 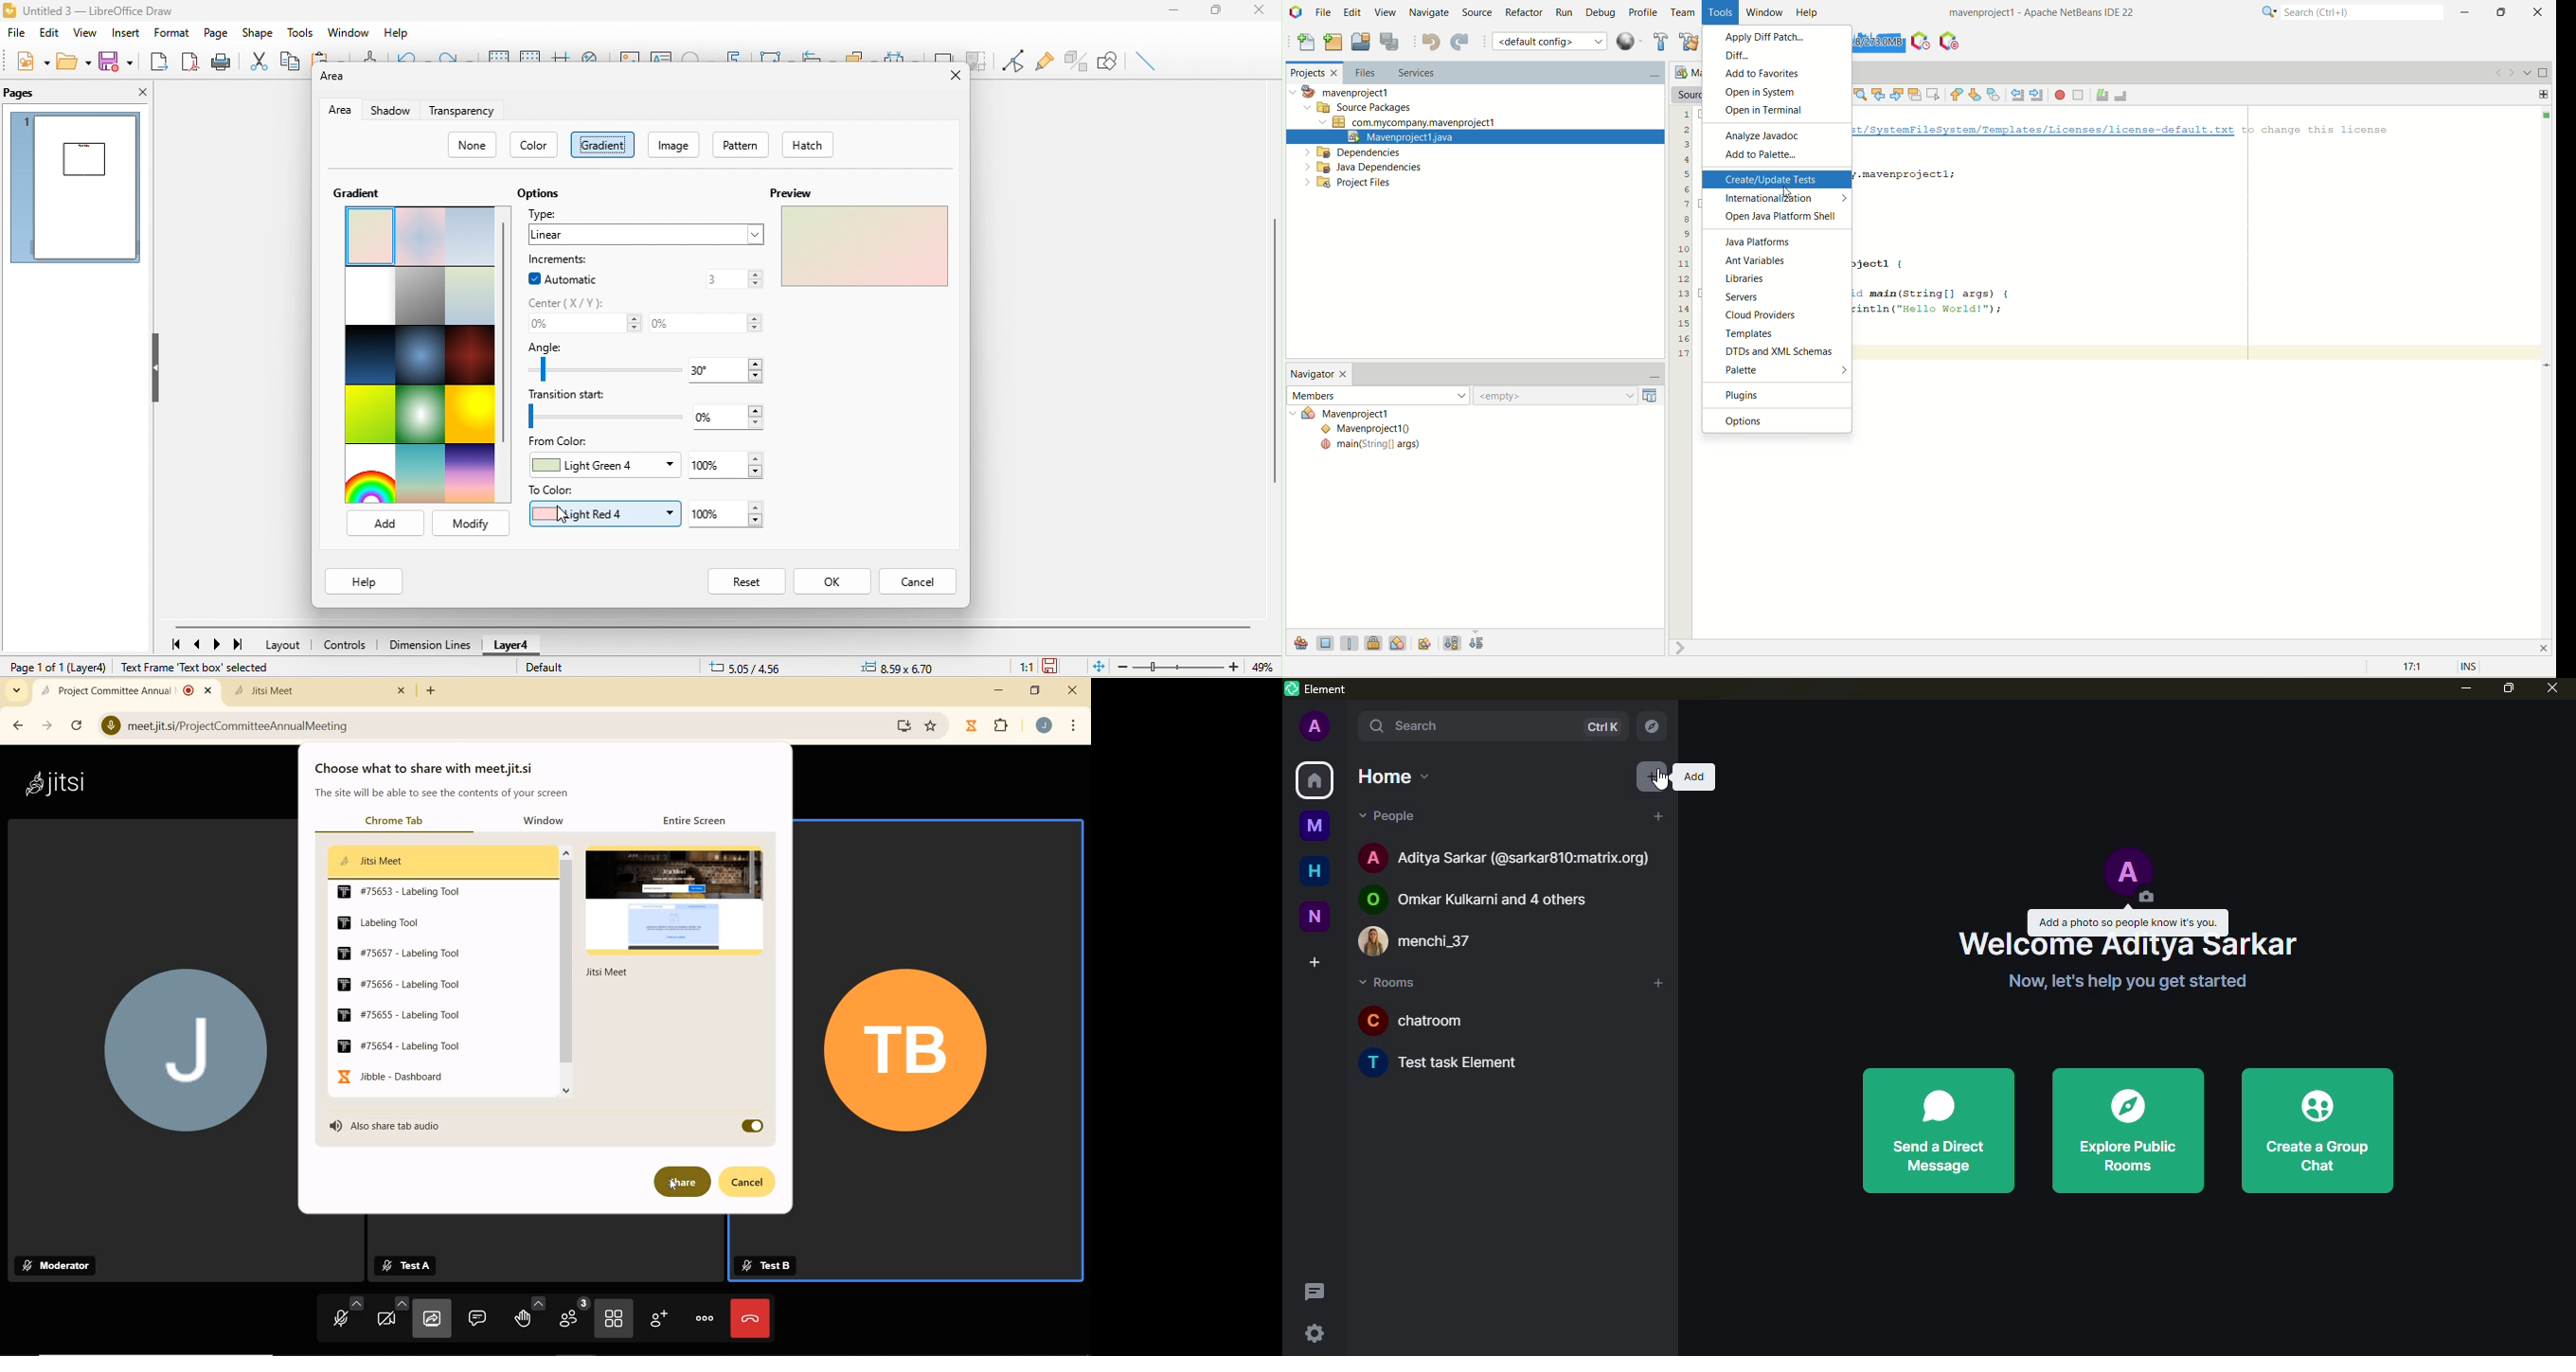 I want to click on glue point function, so click(x=1044, y=59).